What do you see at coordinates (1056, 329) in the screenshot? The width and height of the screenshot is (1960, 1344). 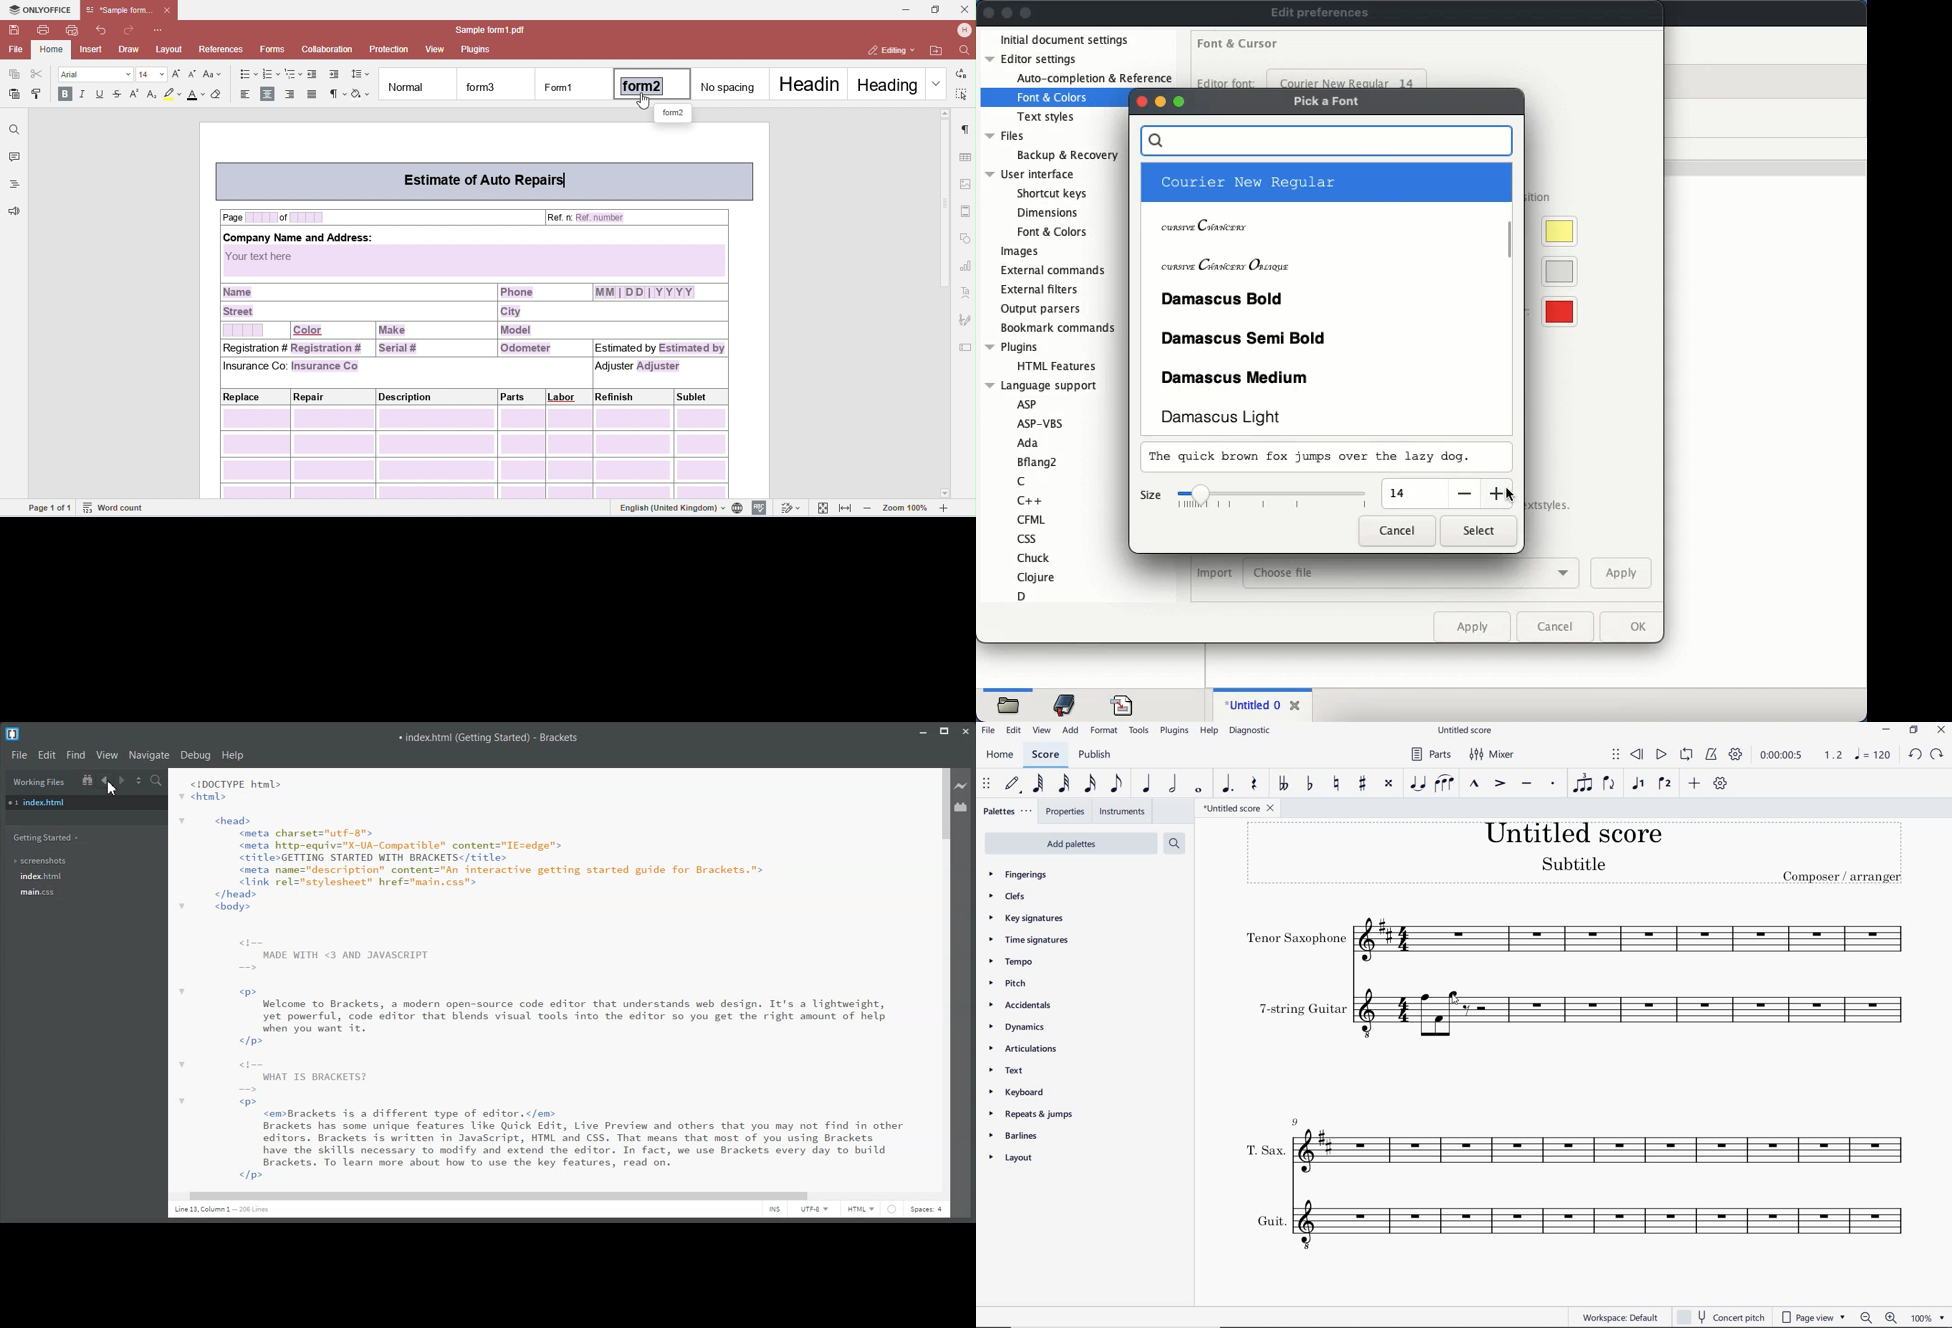 I see `bookmark command` at bounding box center [1056, 329].